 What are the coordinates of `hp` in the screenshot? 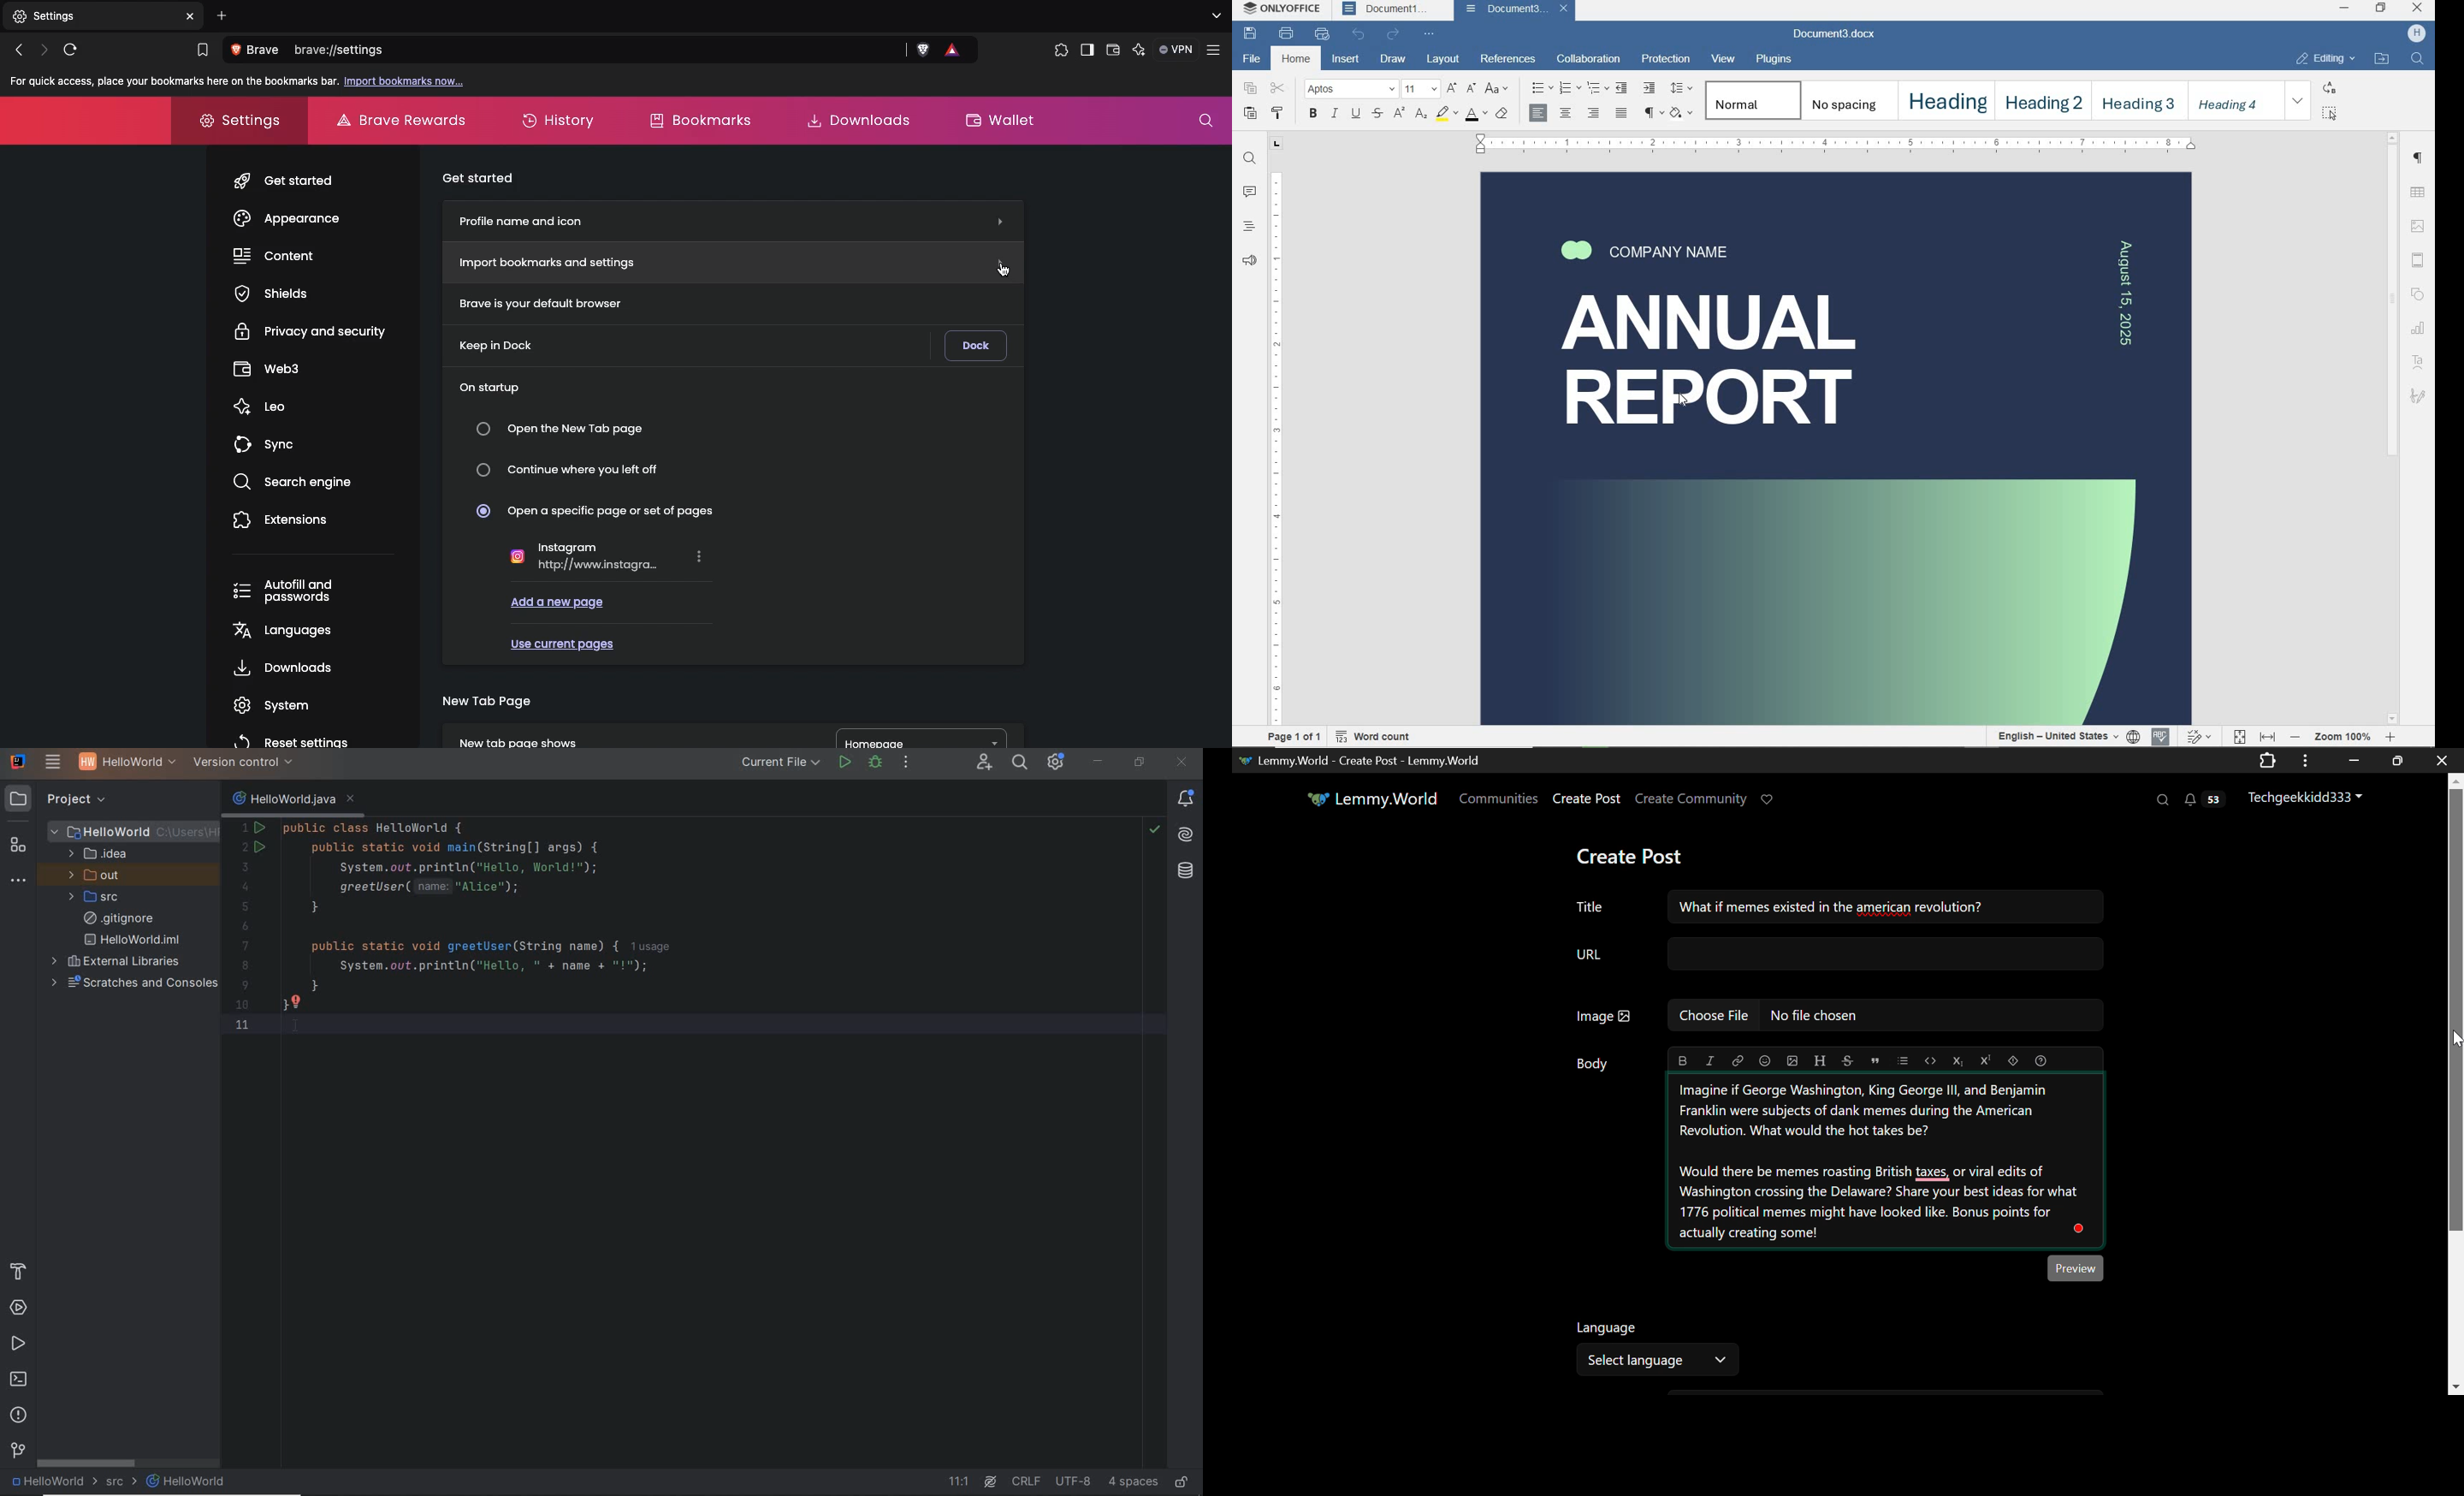 It's located at (2416, 34).